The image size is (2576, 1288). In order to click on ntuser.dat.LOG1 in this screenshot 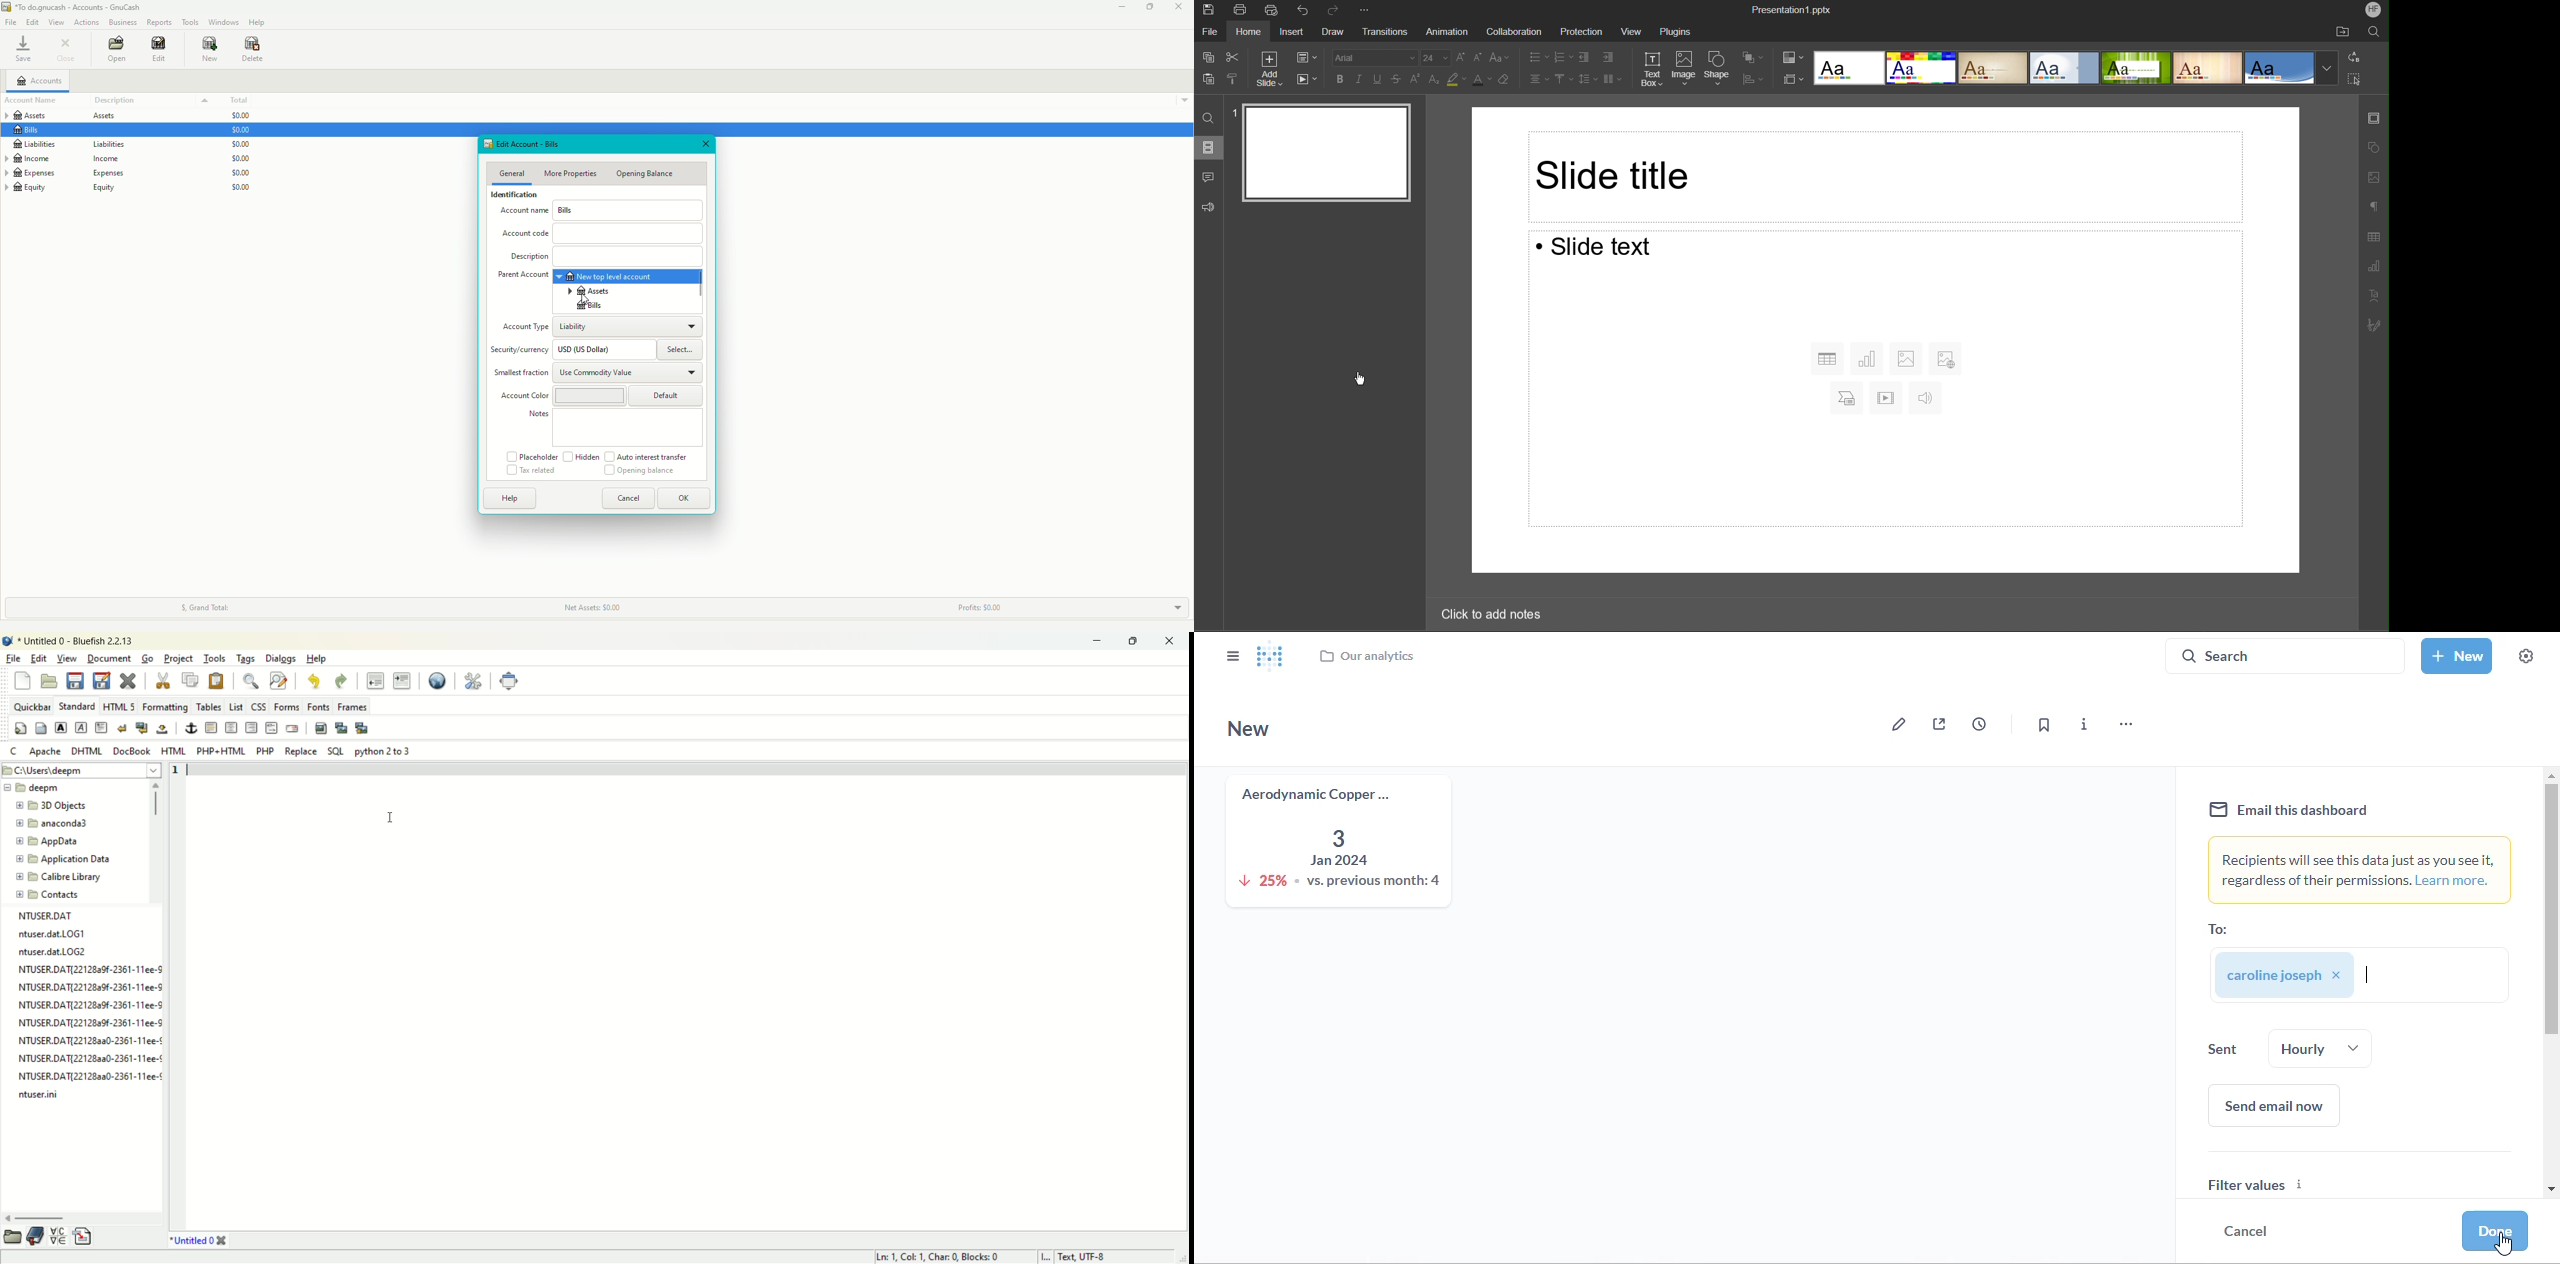, I will do `click(52, 934)`.